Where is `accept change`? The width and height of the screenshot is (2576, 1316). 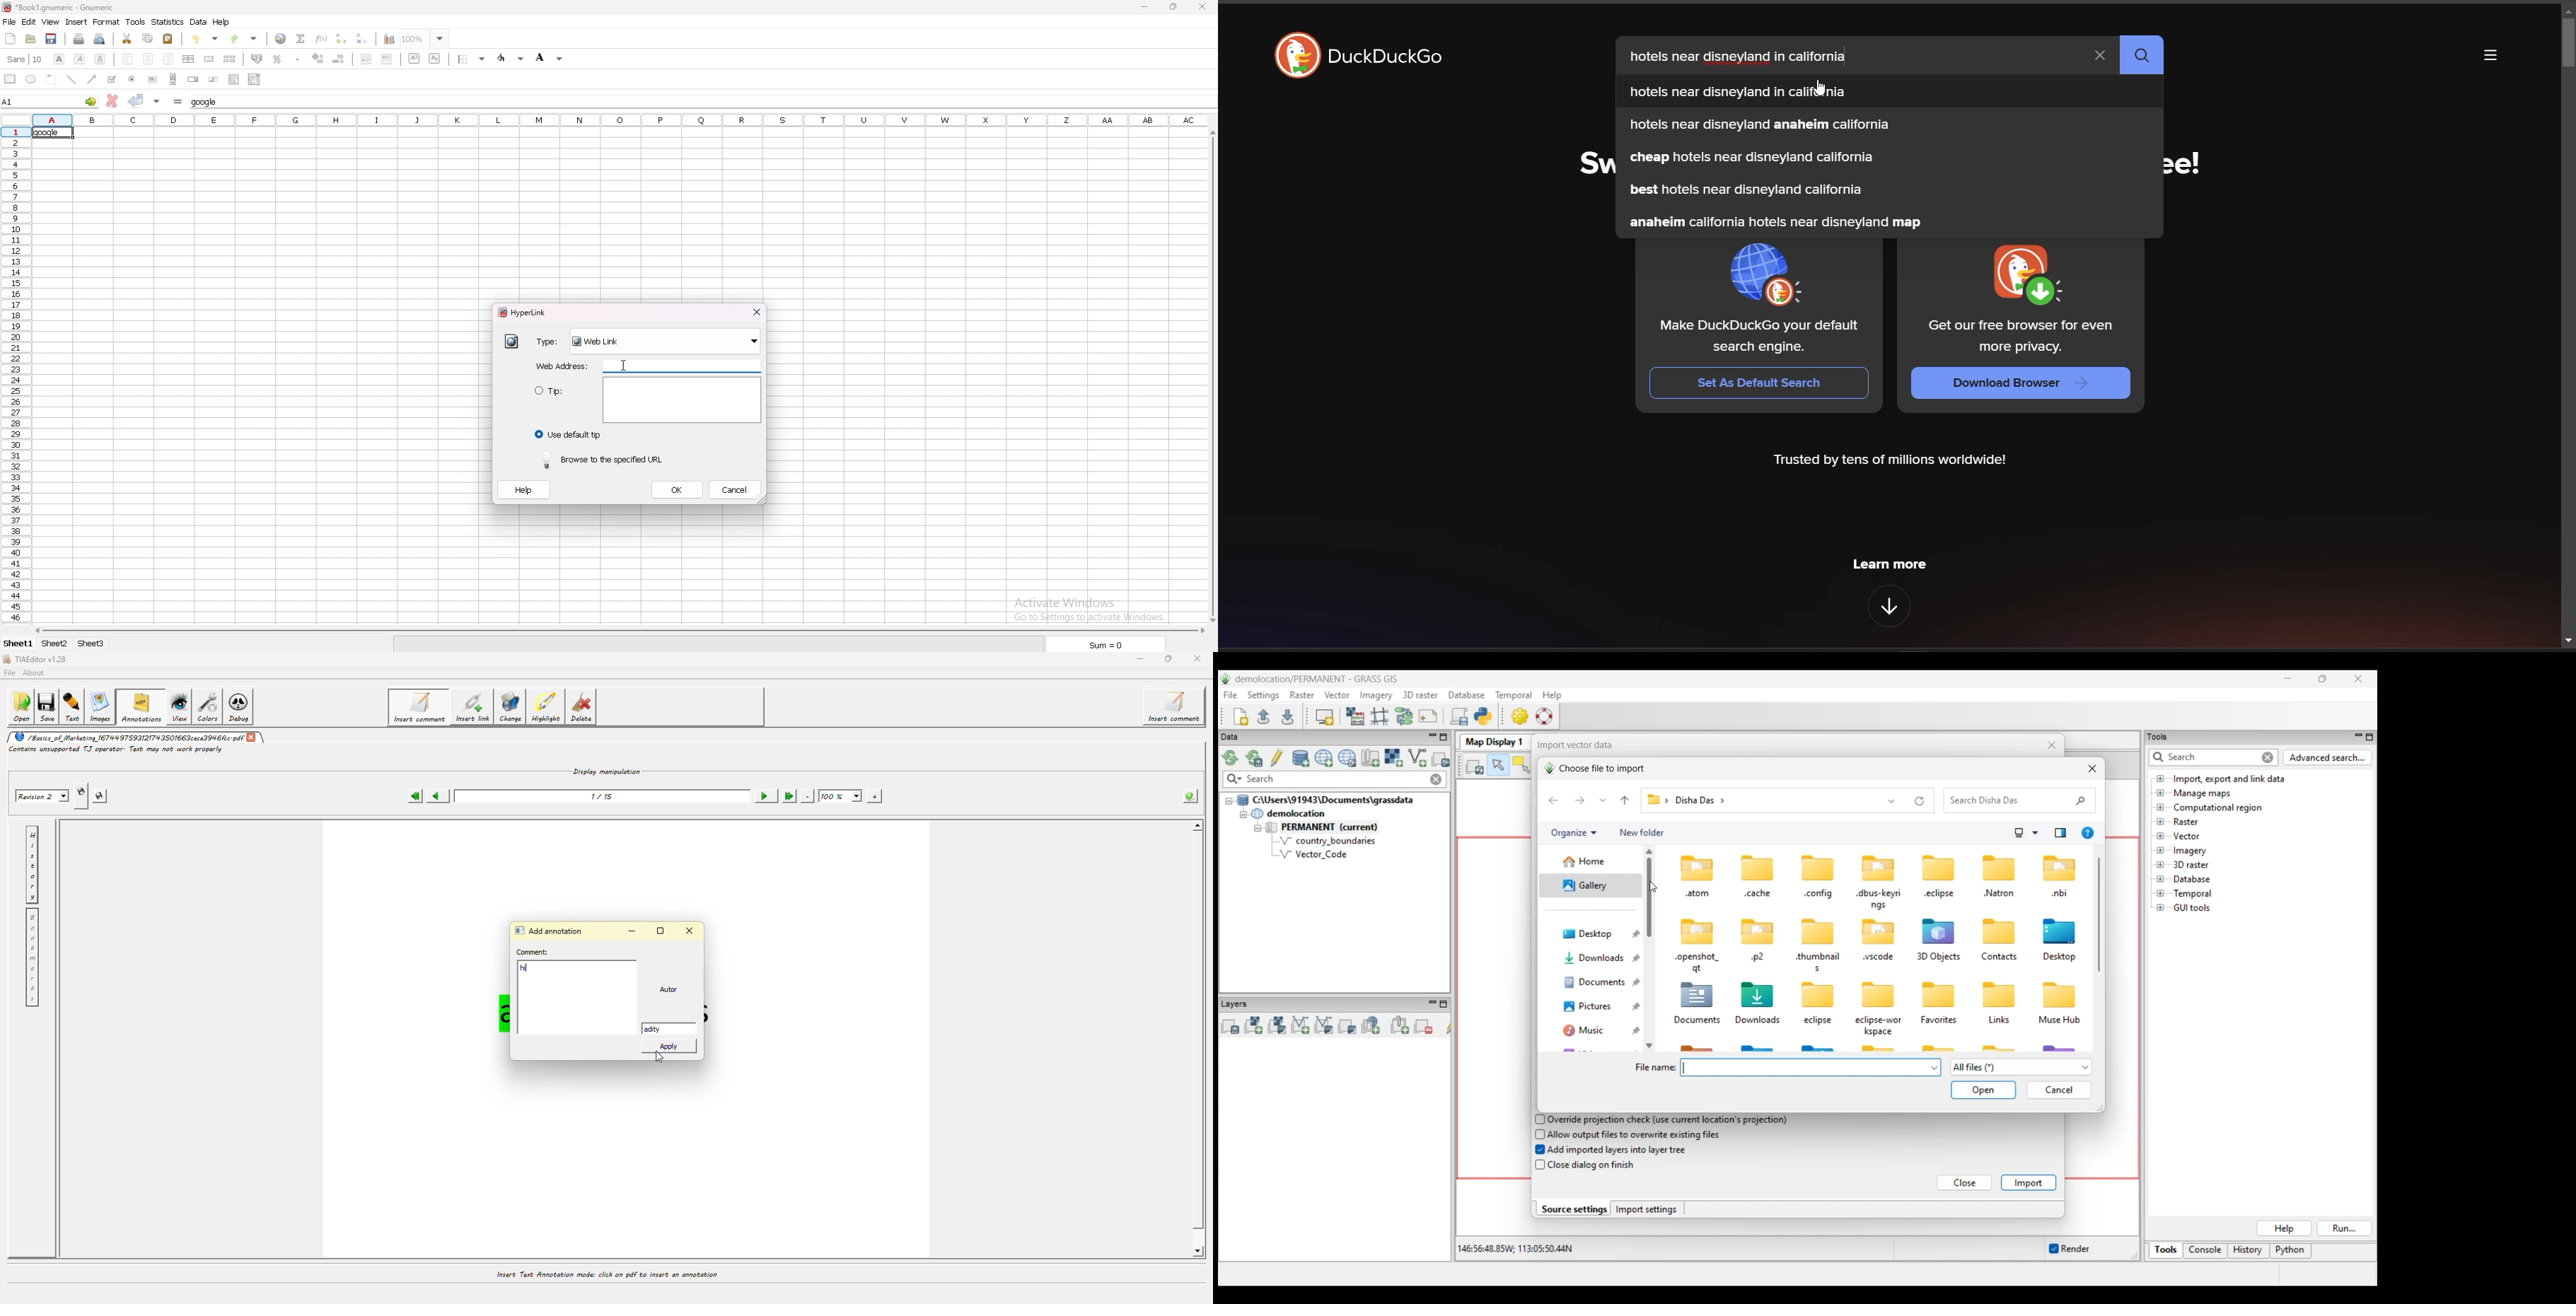
accept change is located at coordinates (136, 100).